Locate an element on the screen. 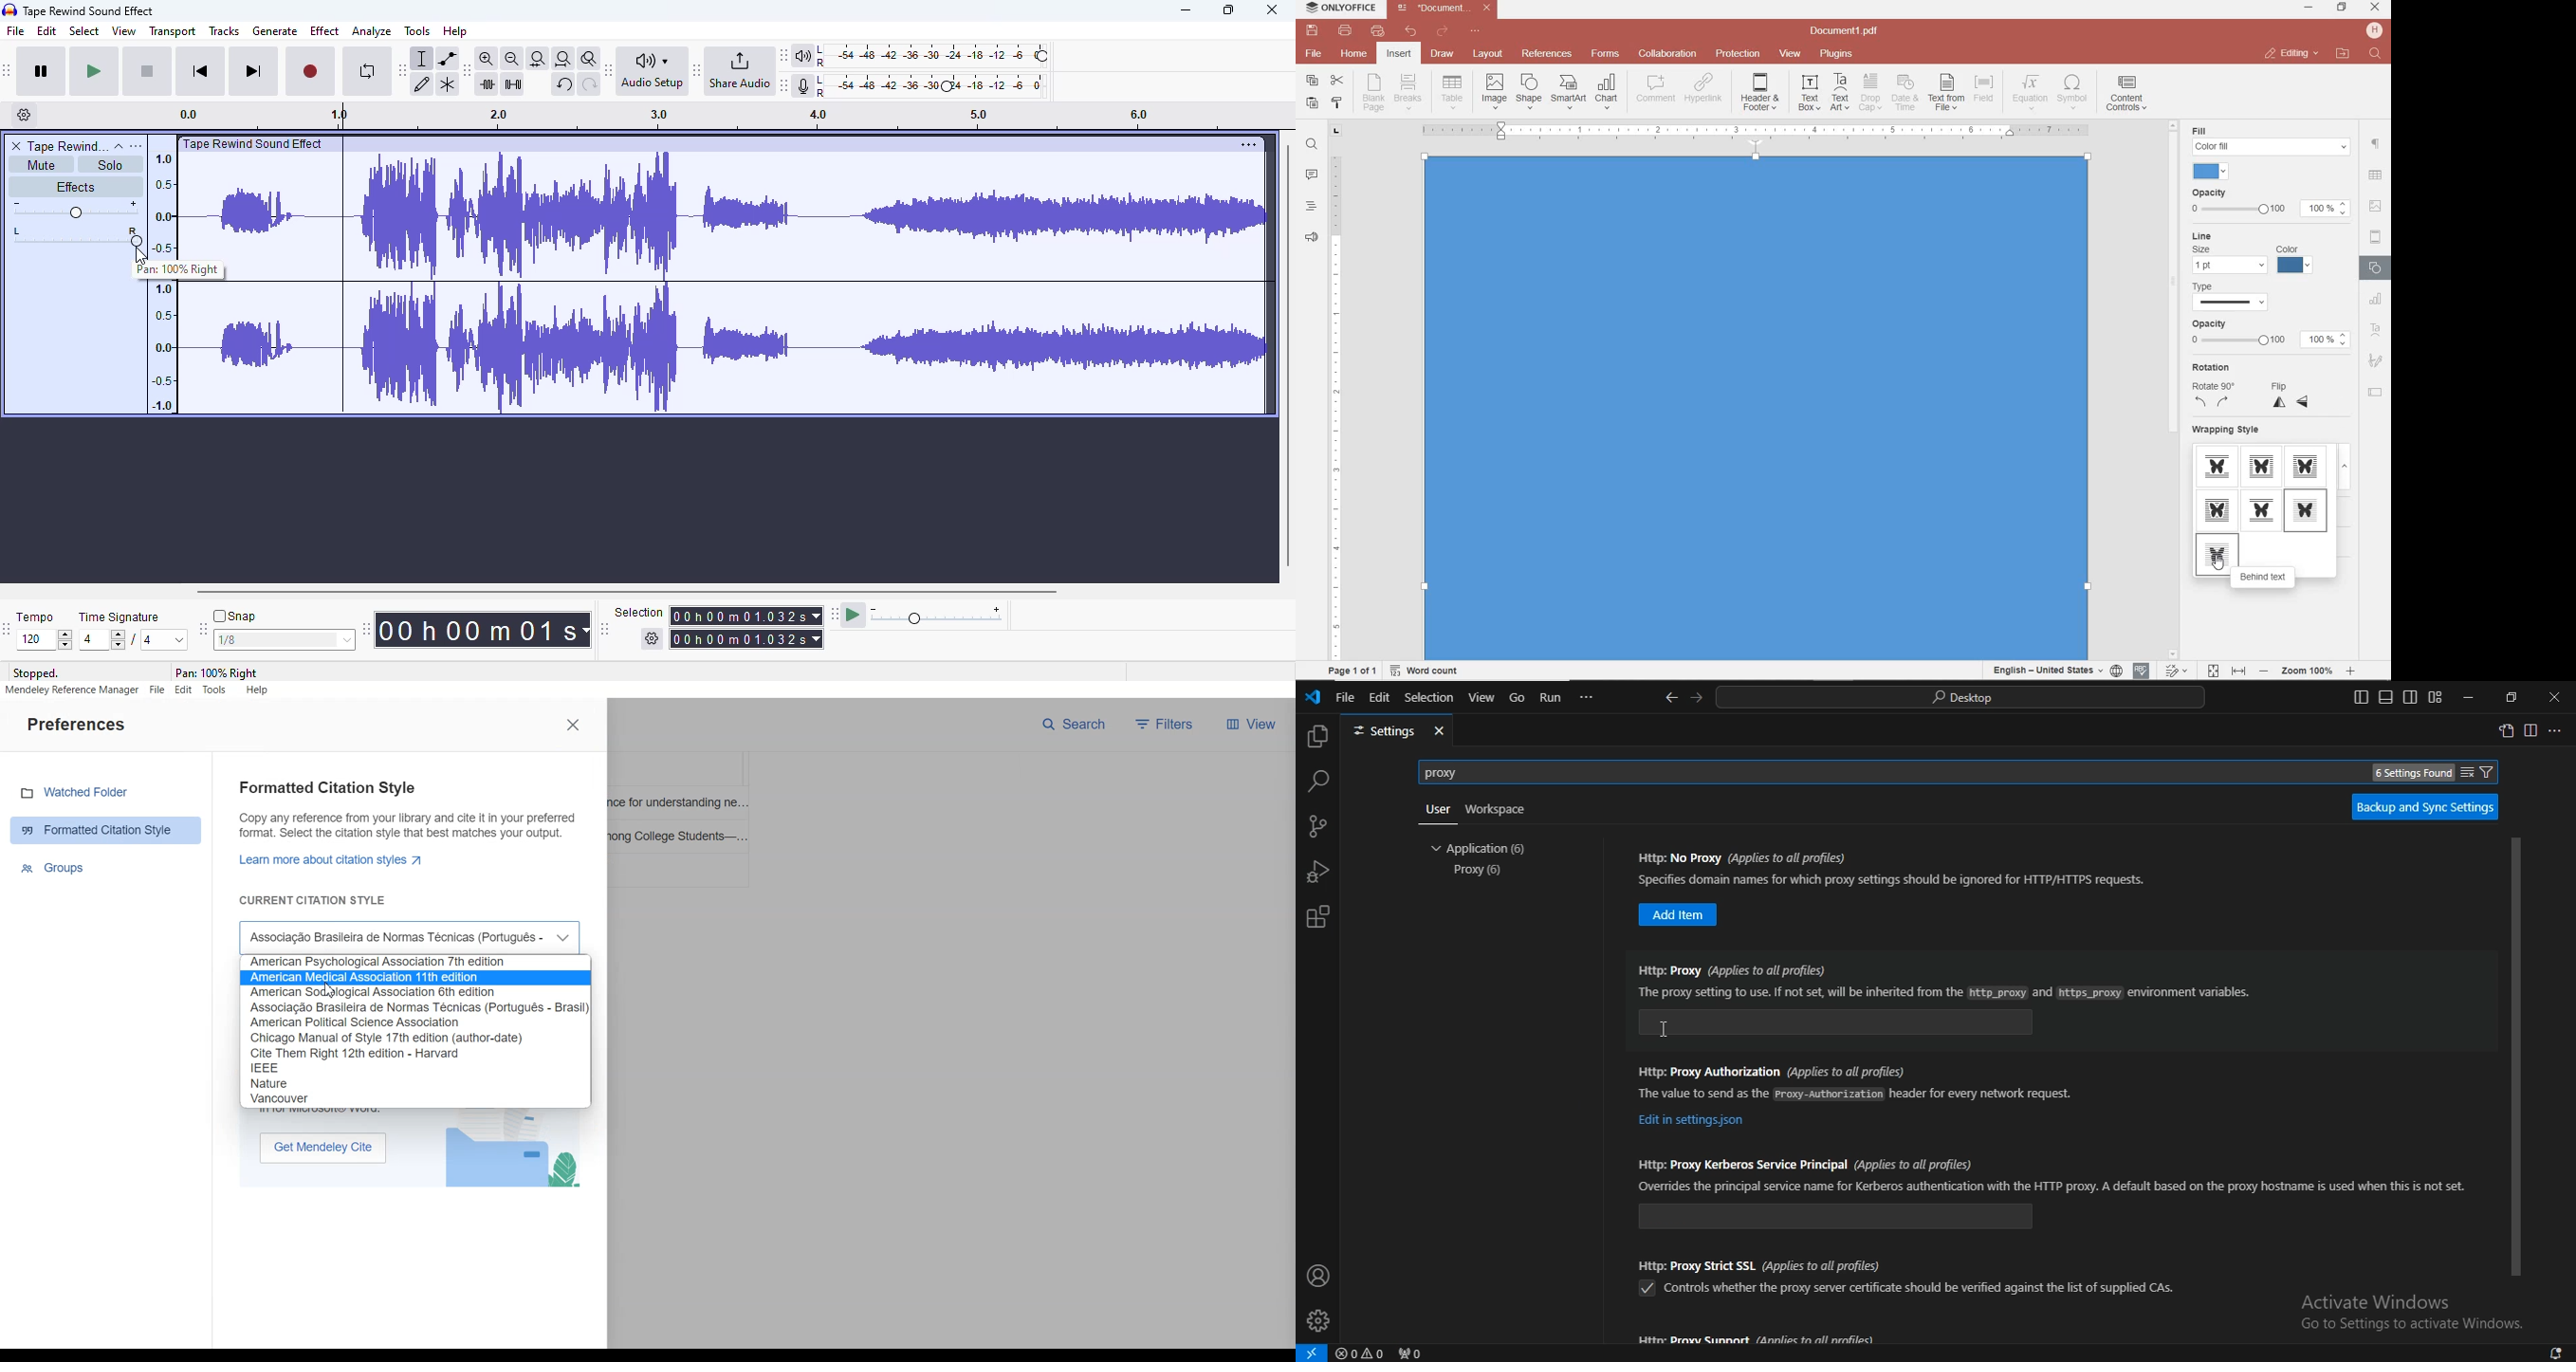 The image size is (2576, 1372). FLIP is located at coordinates (2294, 395).